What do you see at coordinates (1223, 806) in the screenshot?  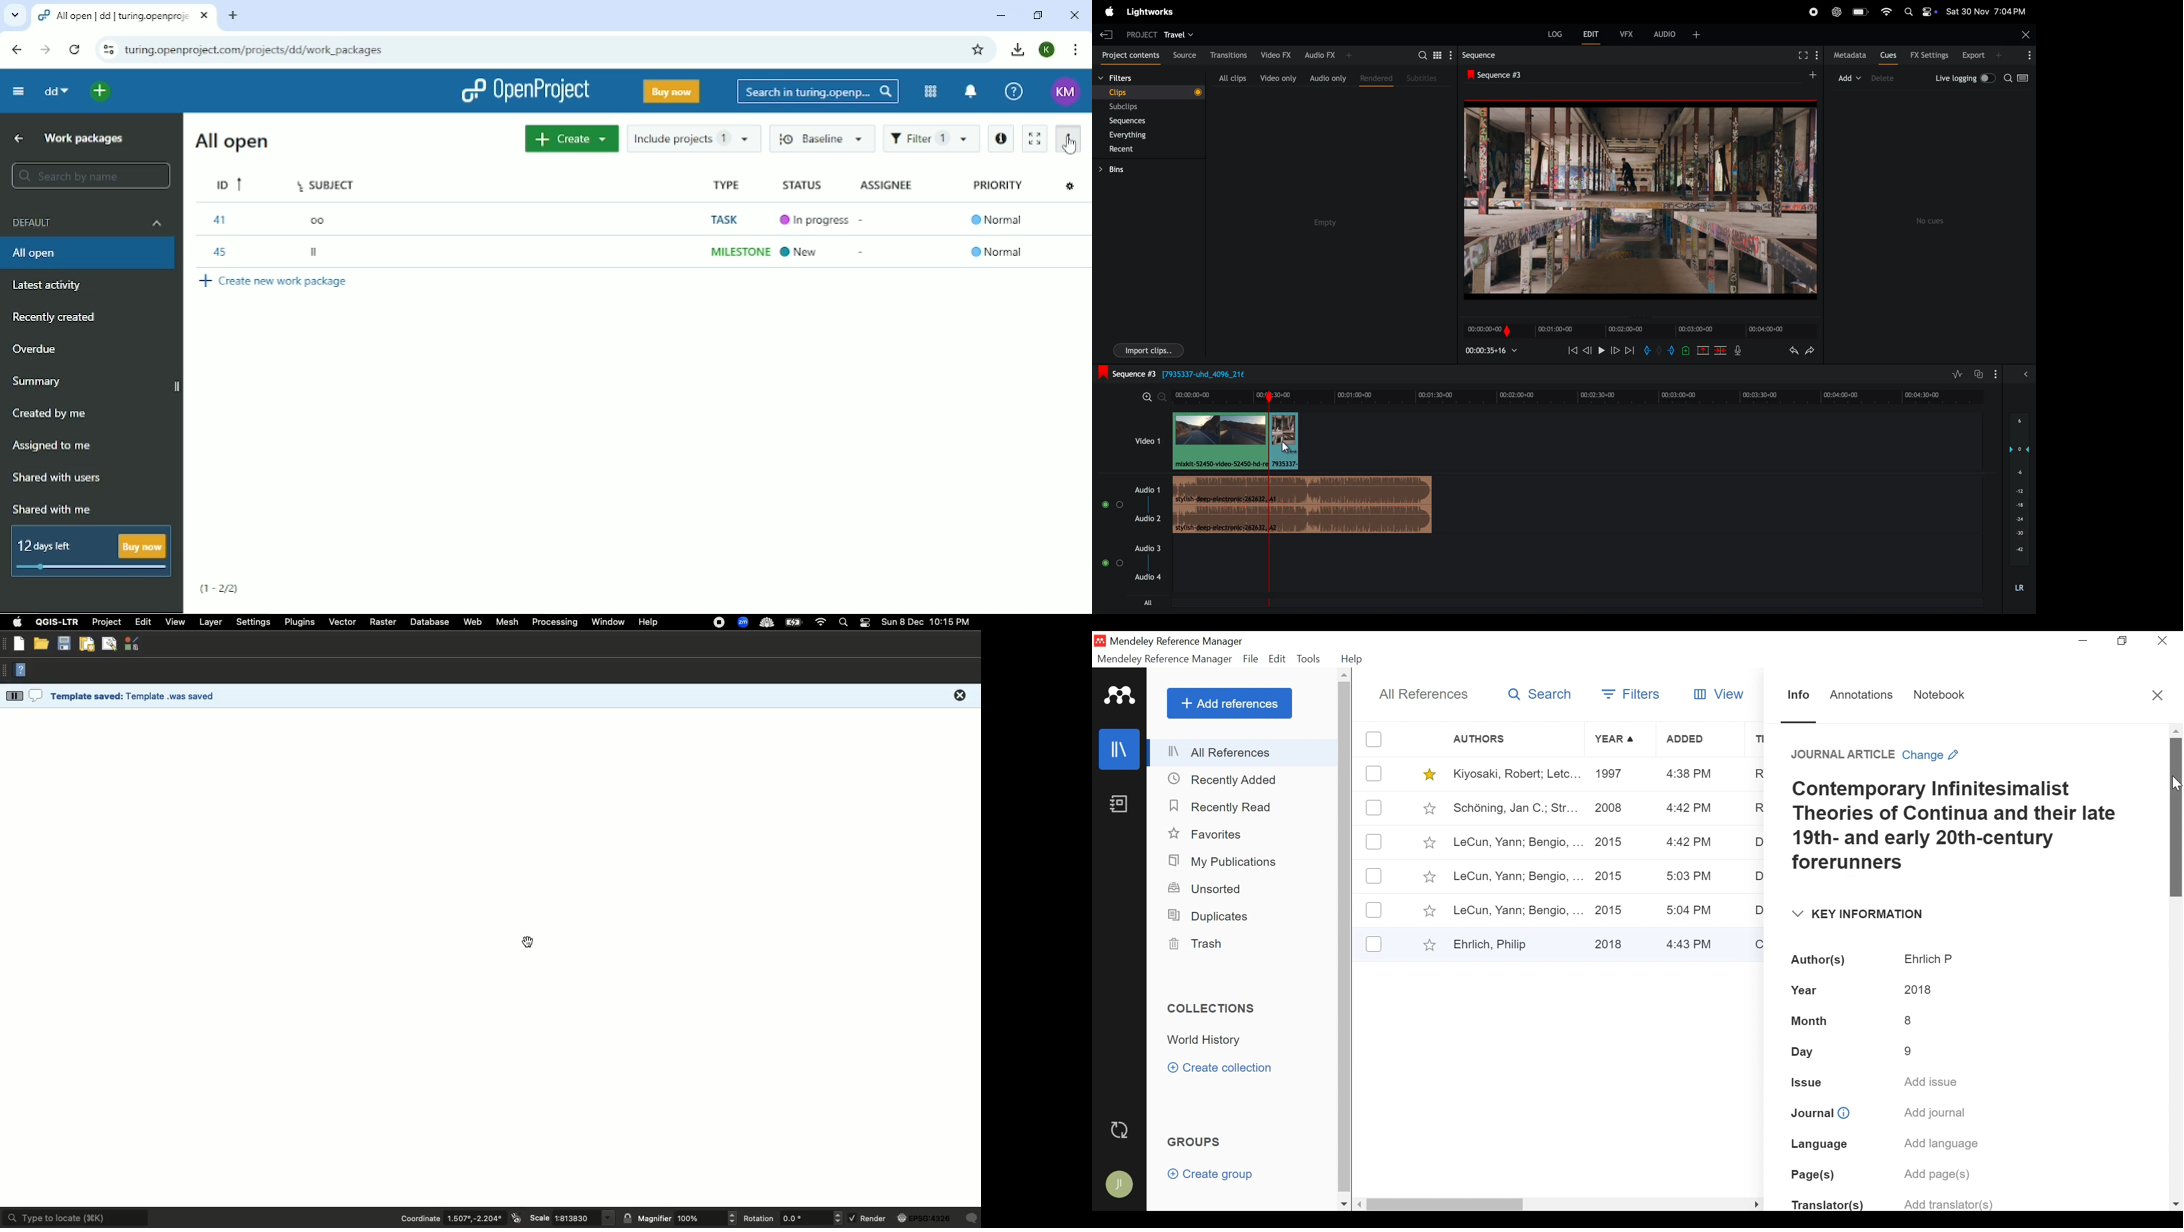 I see `Recently Added` at bounding box center [1223, 806].